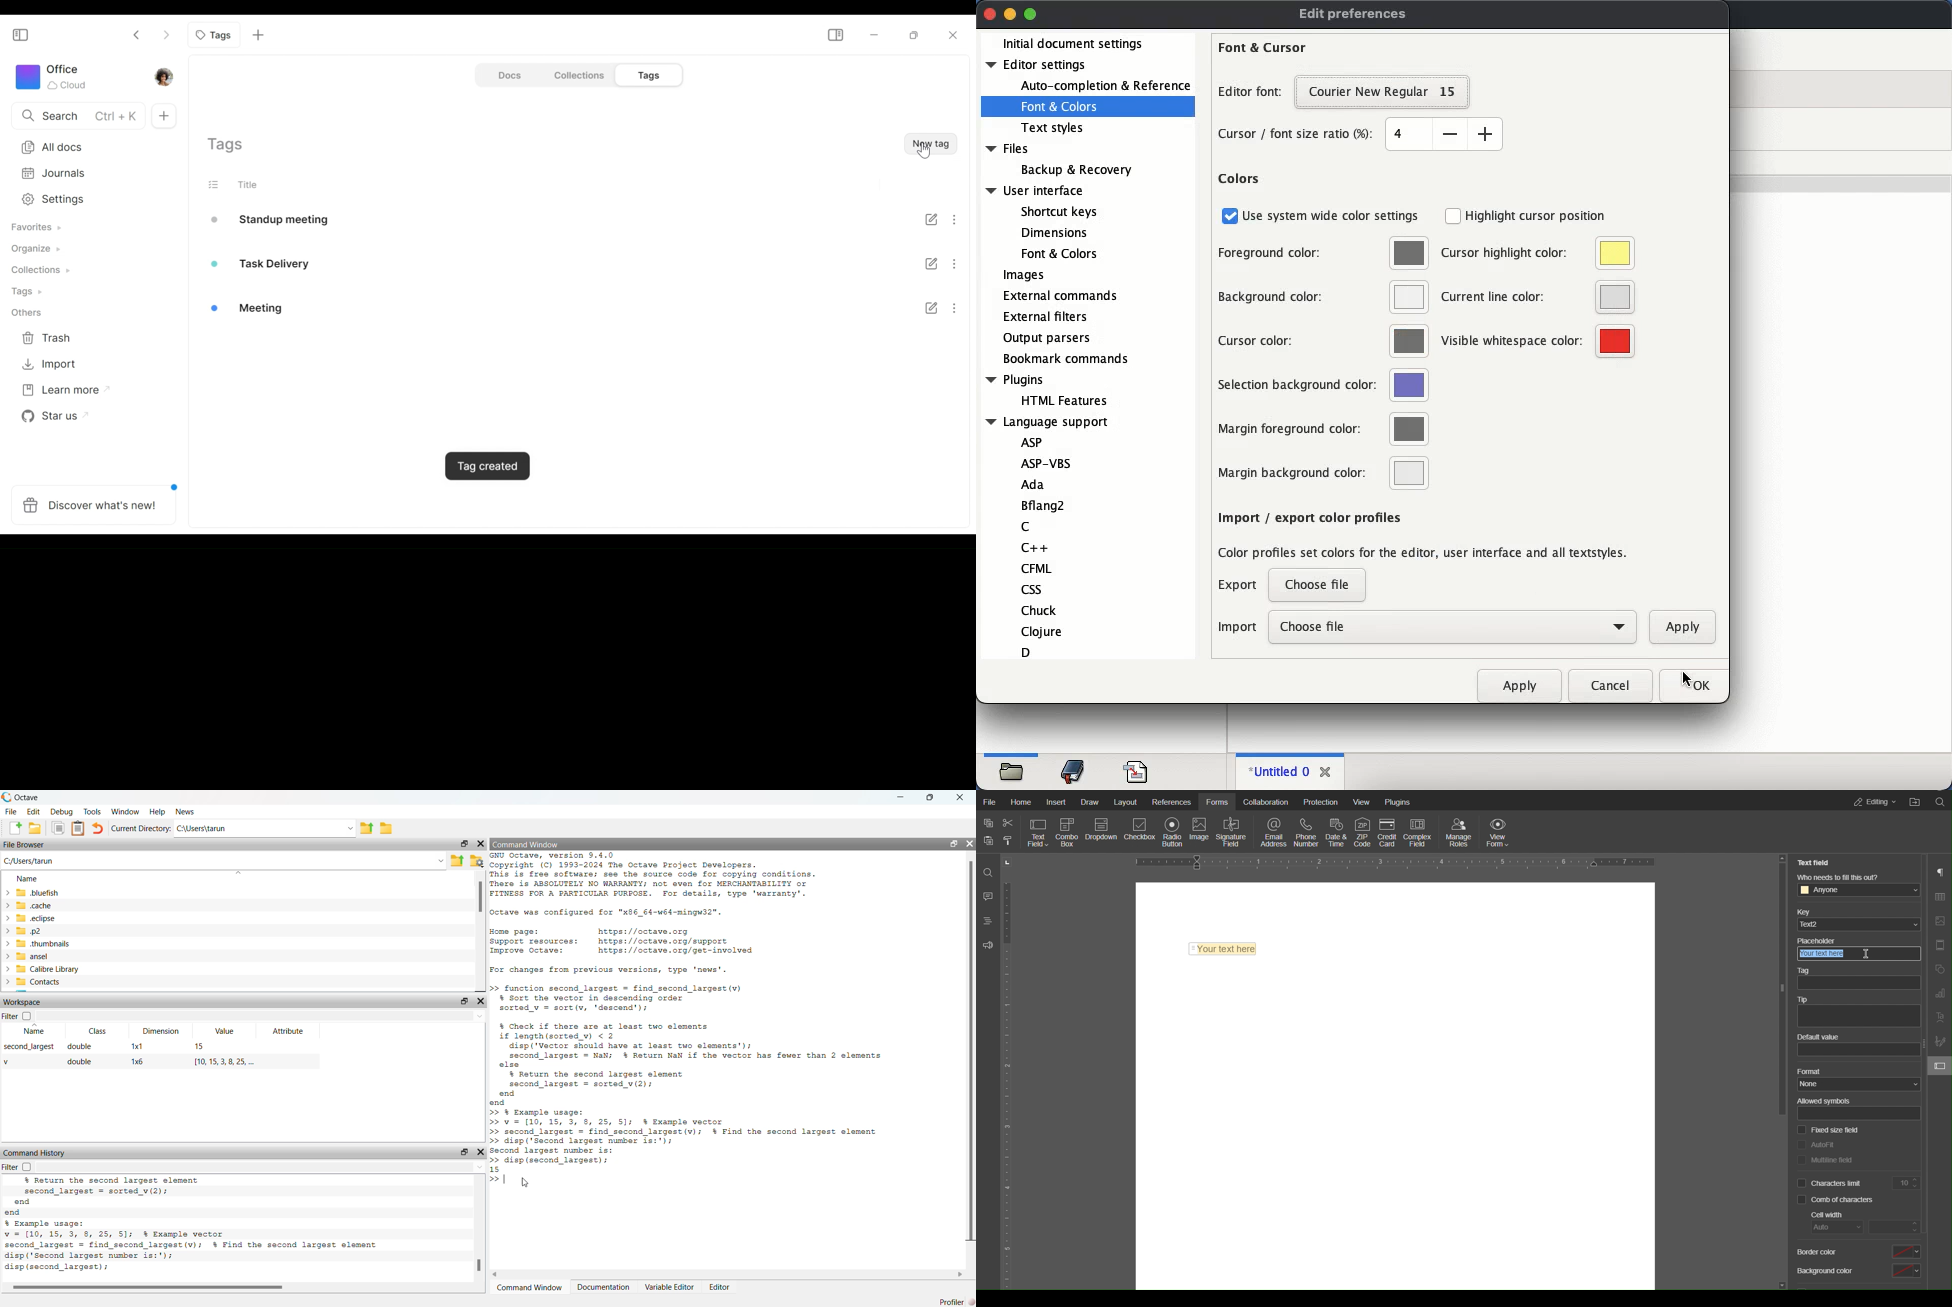 This screenshot has height=1316, width=1960. What do you see at coordinates (32, 813) in the screenshot?
I see `edit` at bounding box center [32, 813].